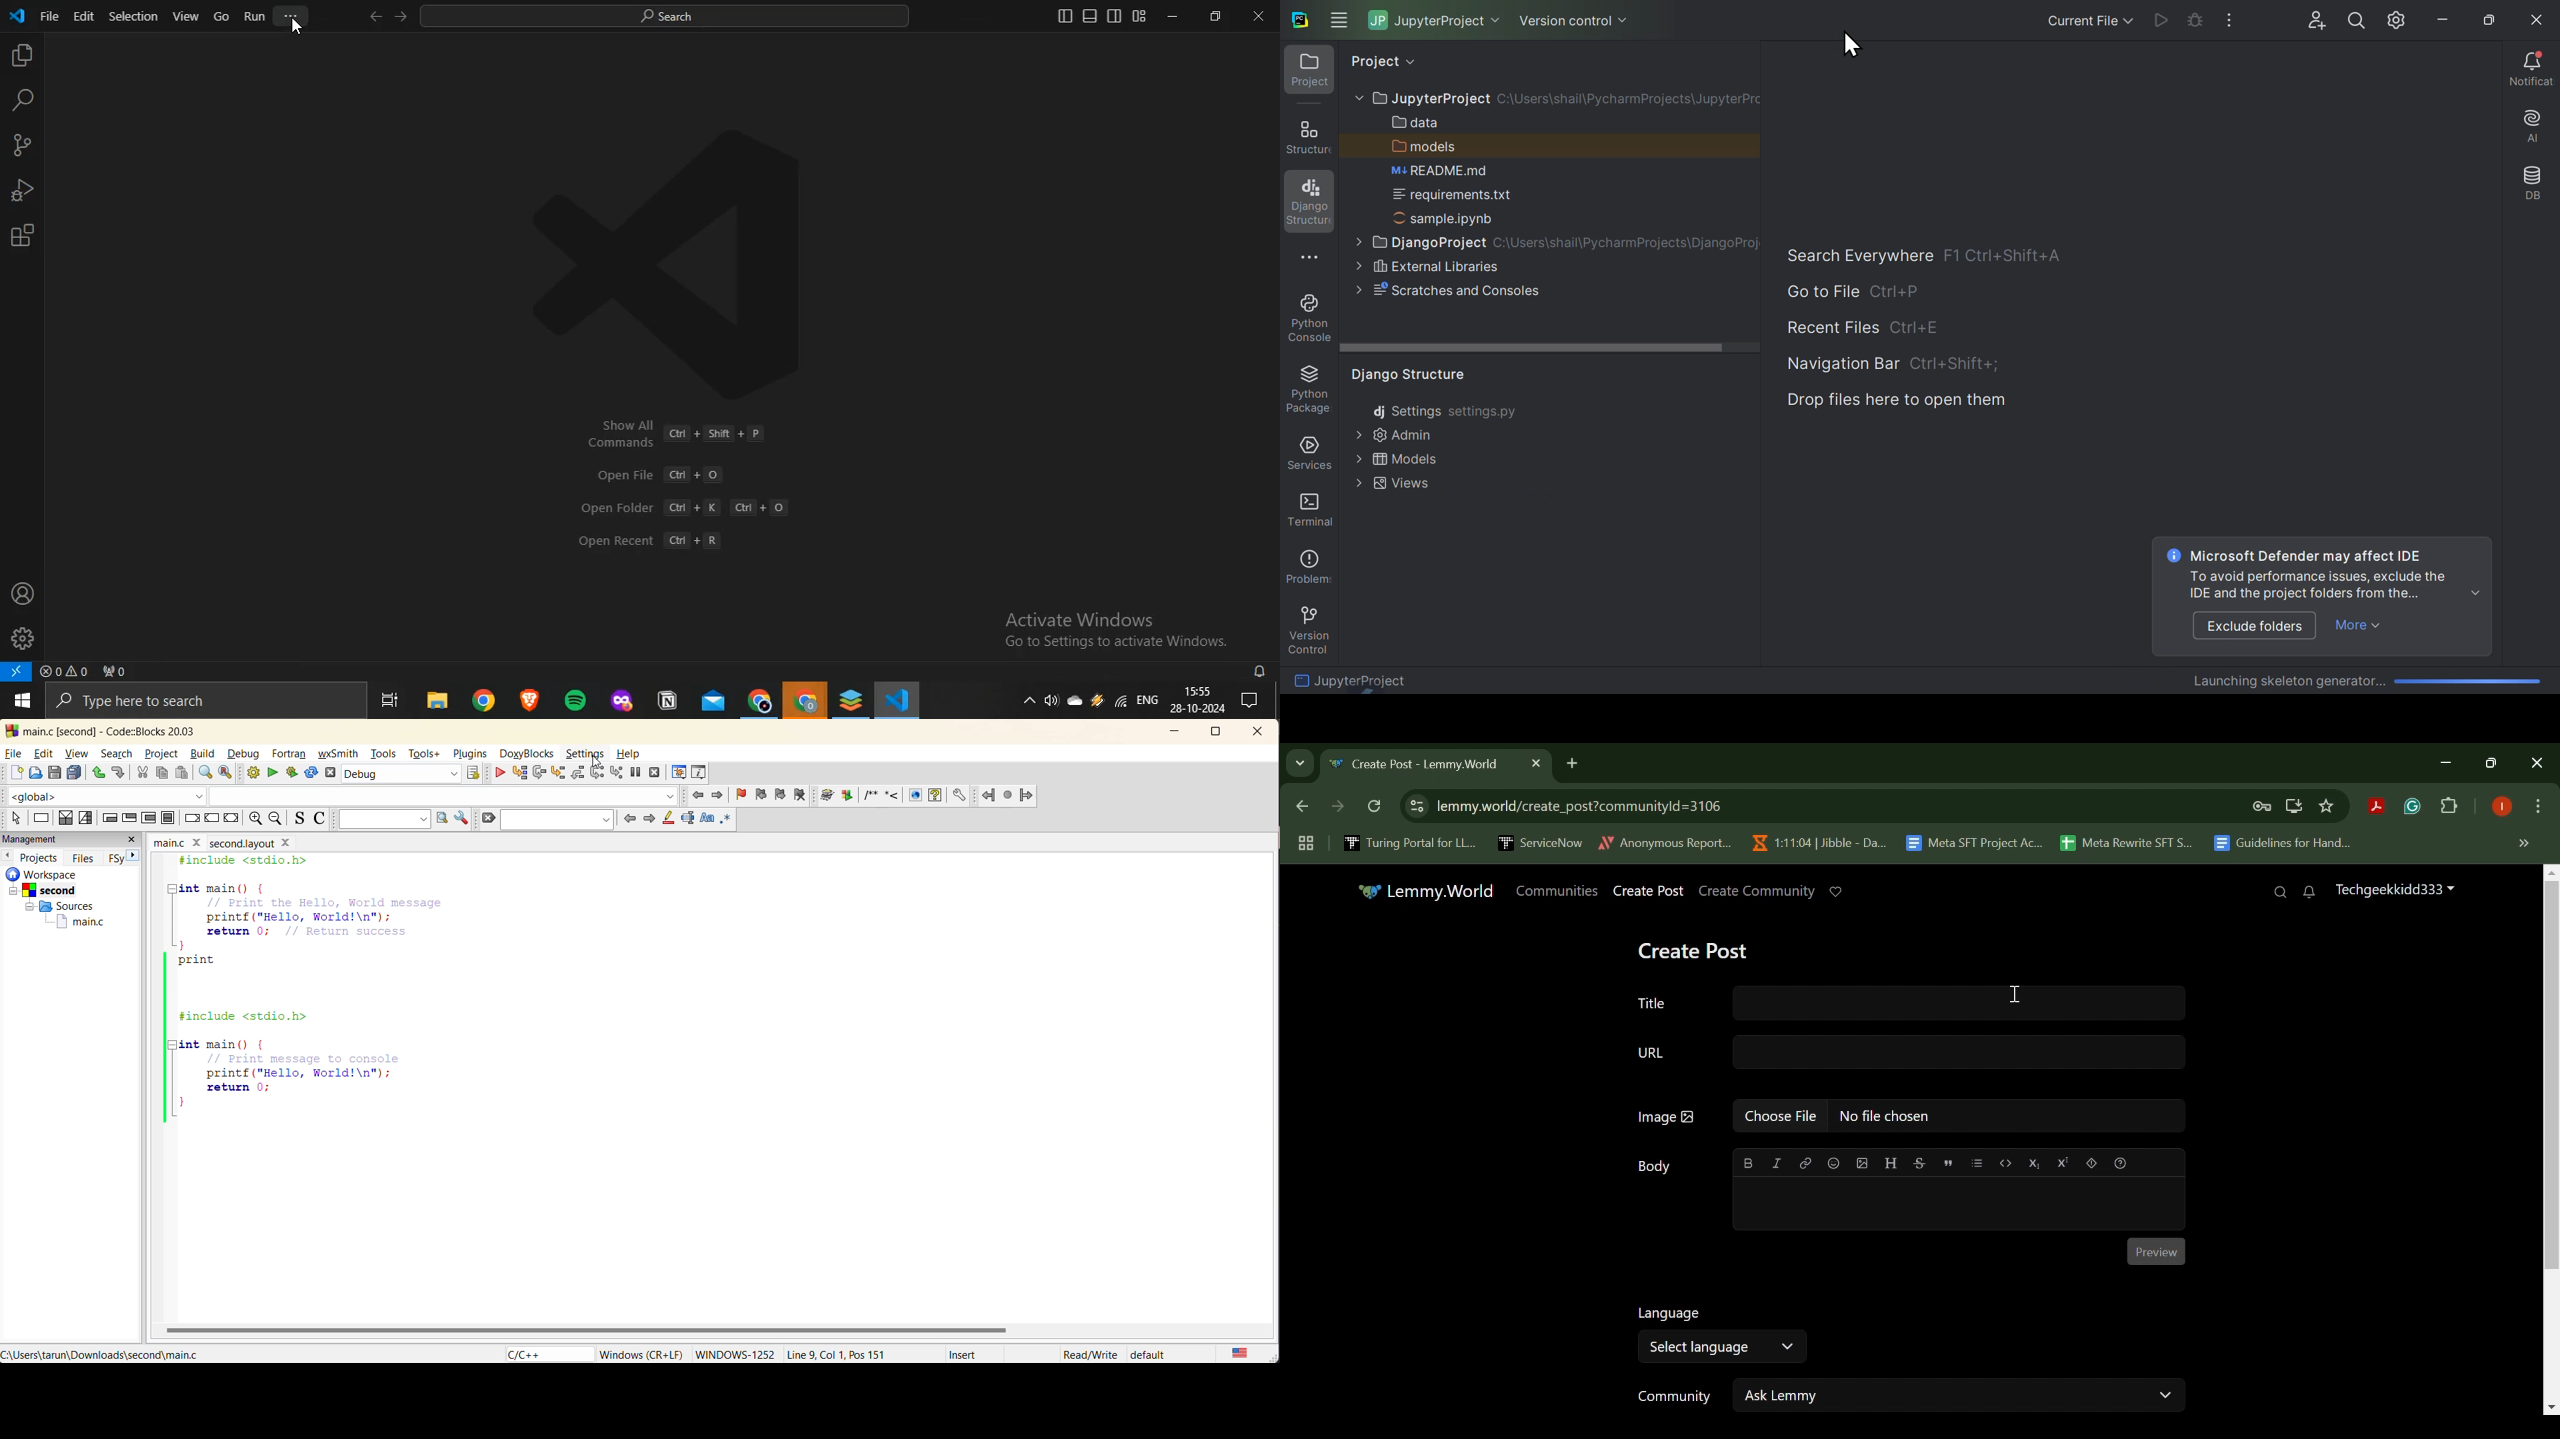 This screenshot has width=2576, height=1456. I want to click on Models, so click(1399, 461).